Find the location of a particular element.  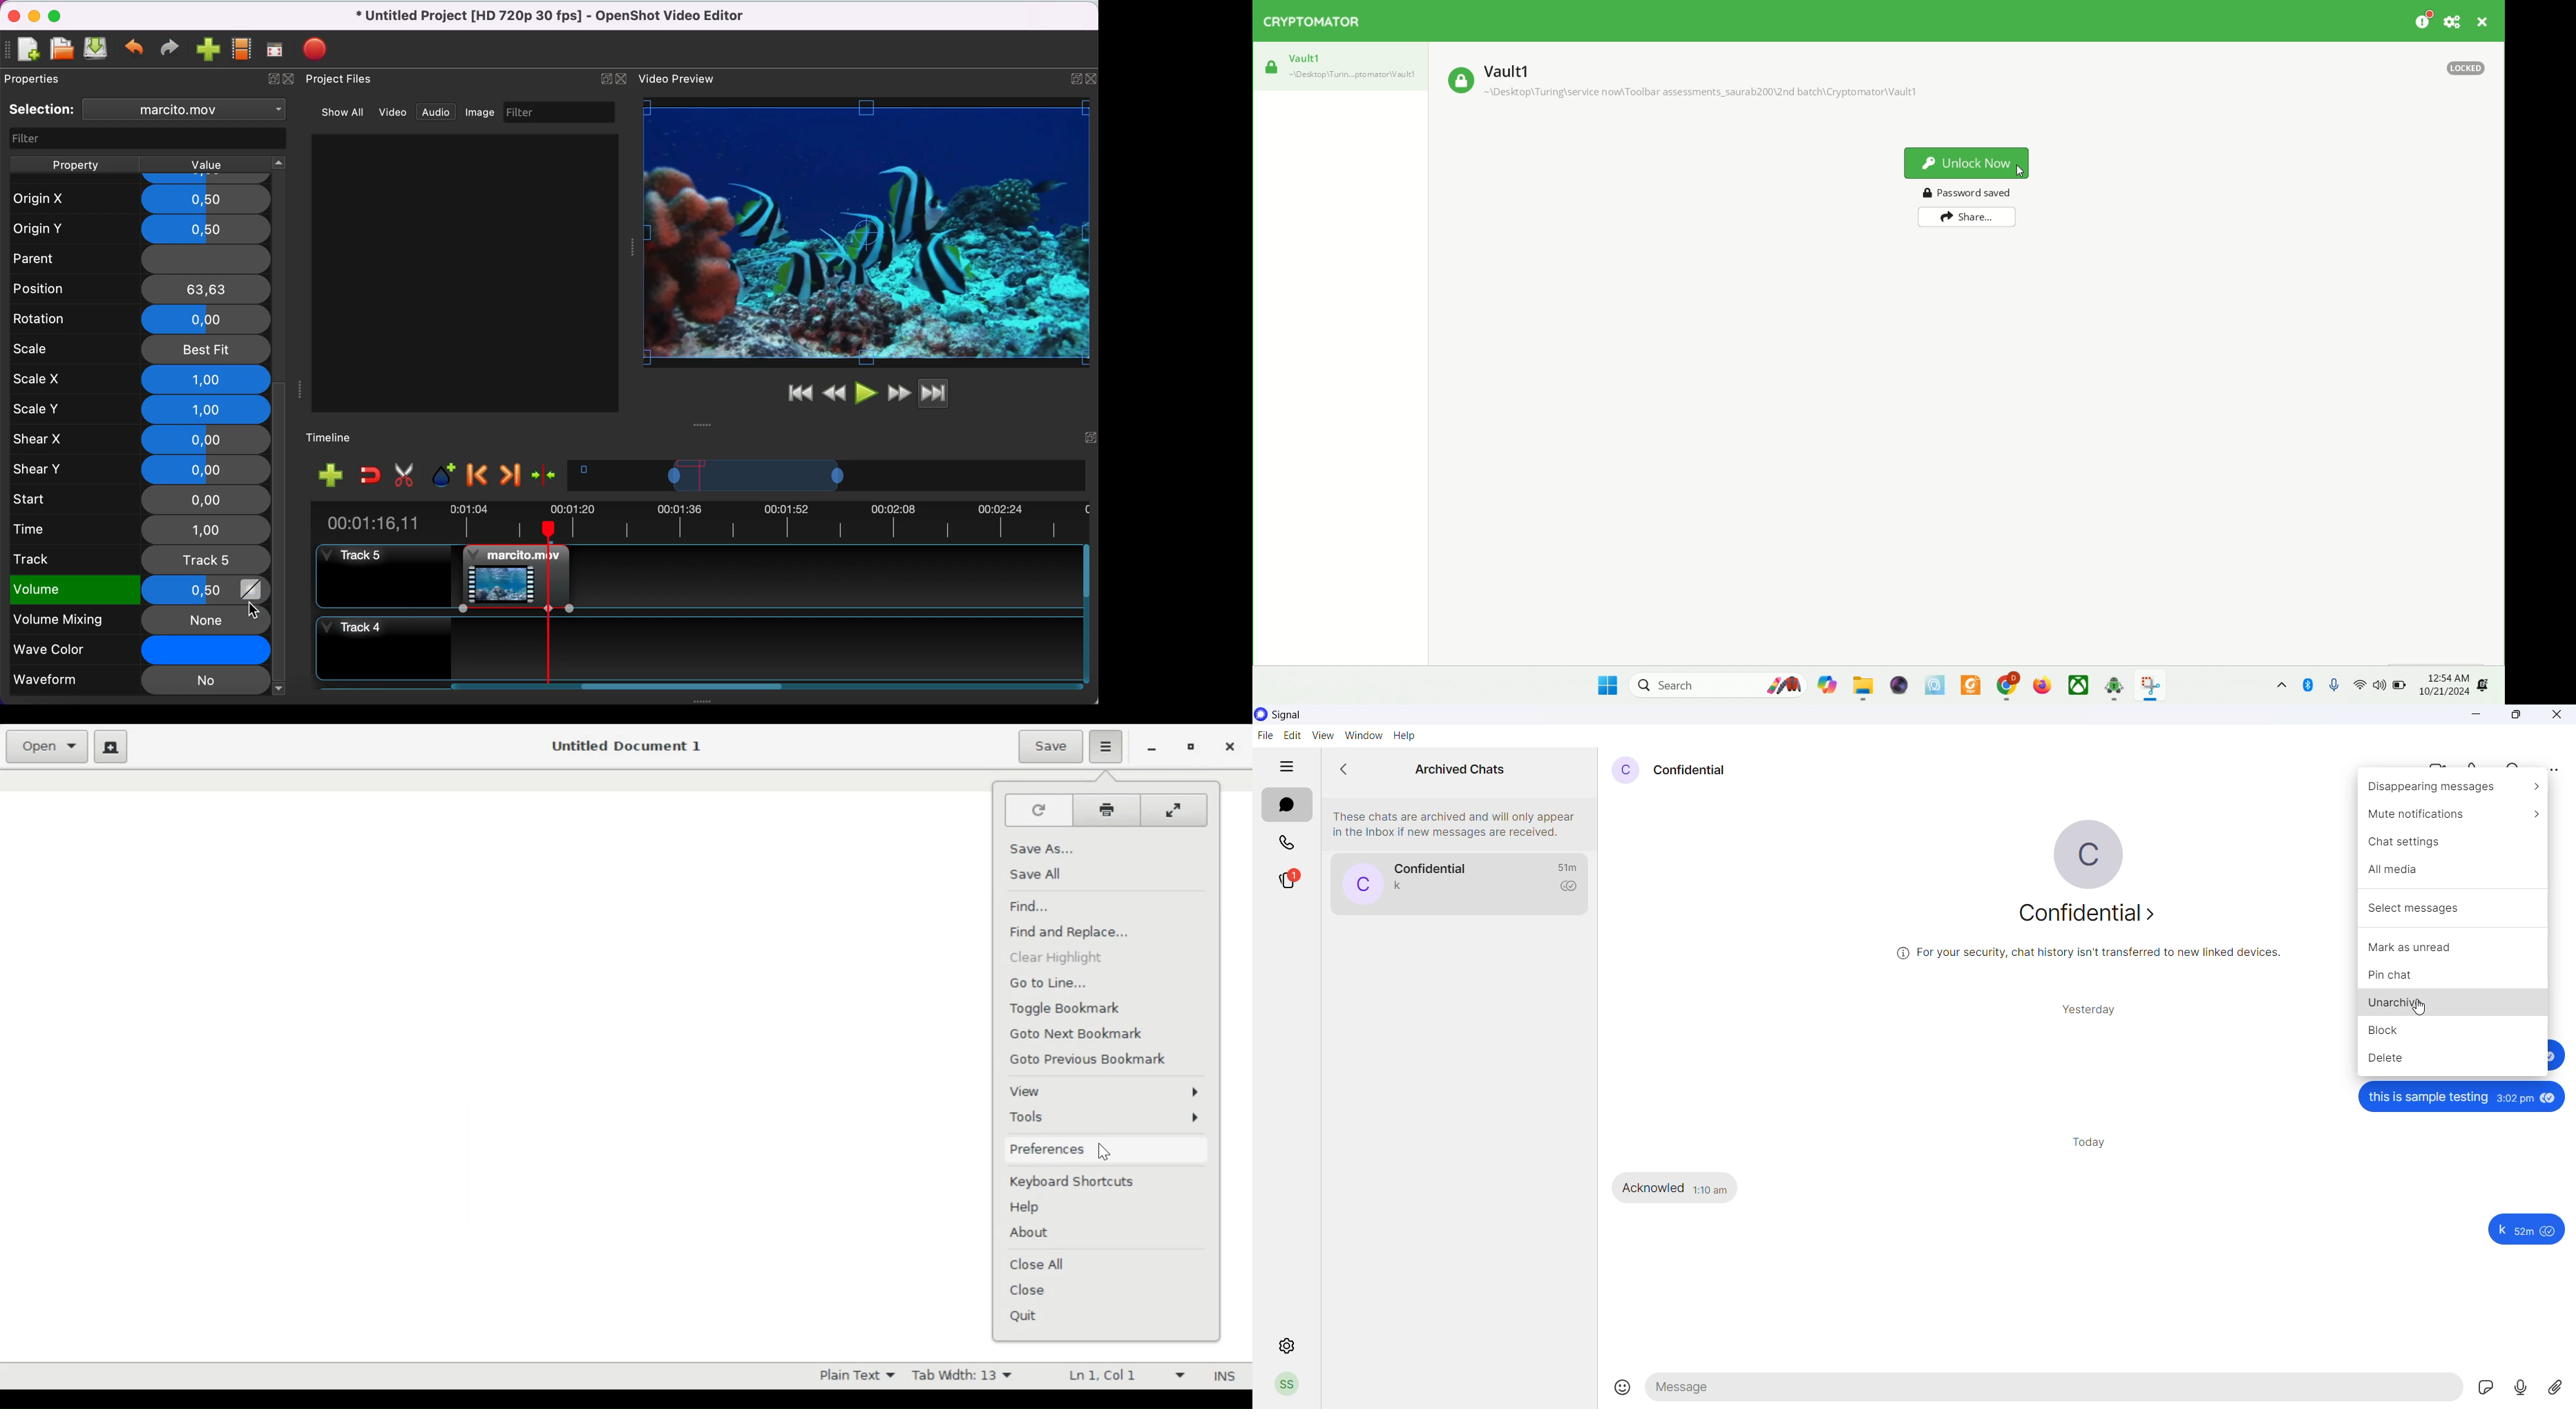

cursor is located at coordinates (2423, 1010).